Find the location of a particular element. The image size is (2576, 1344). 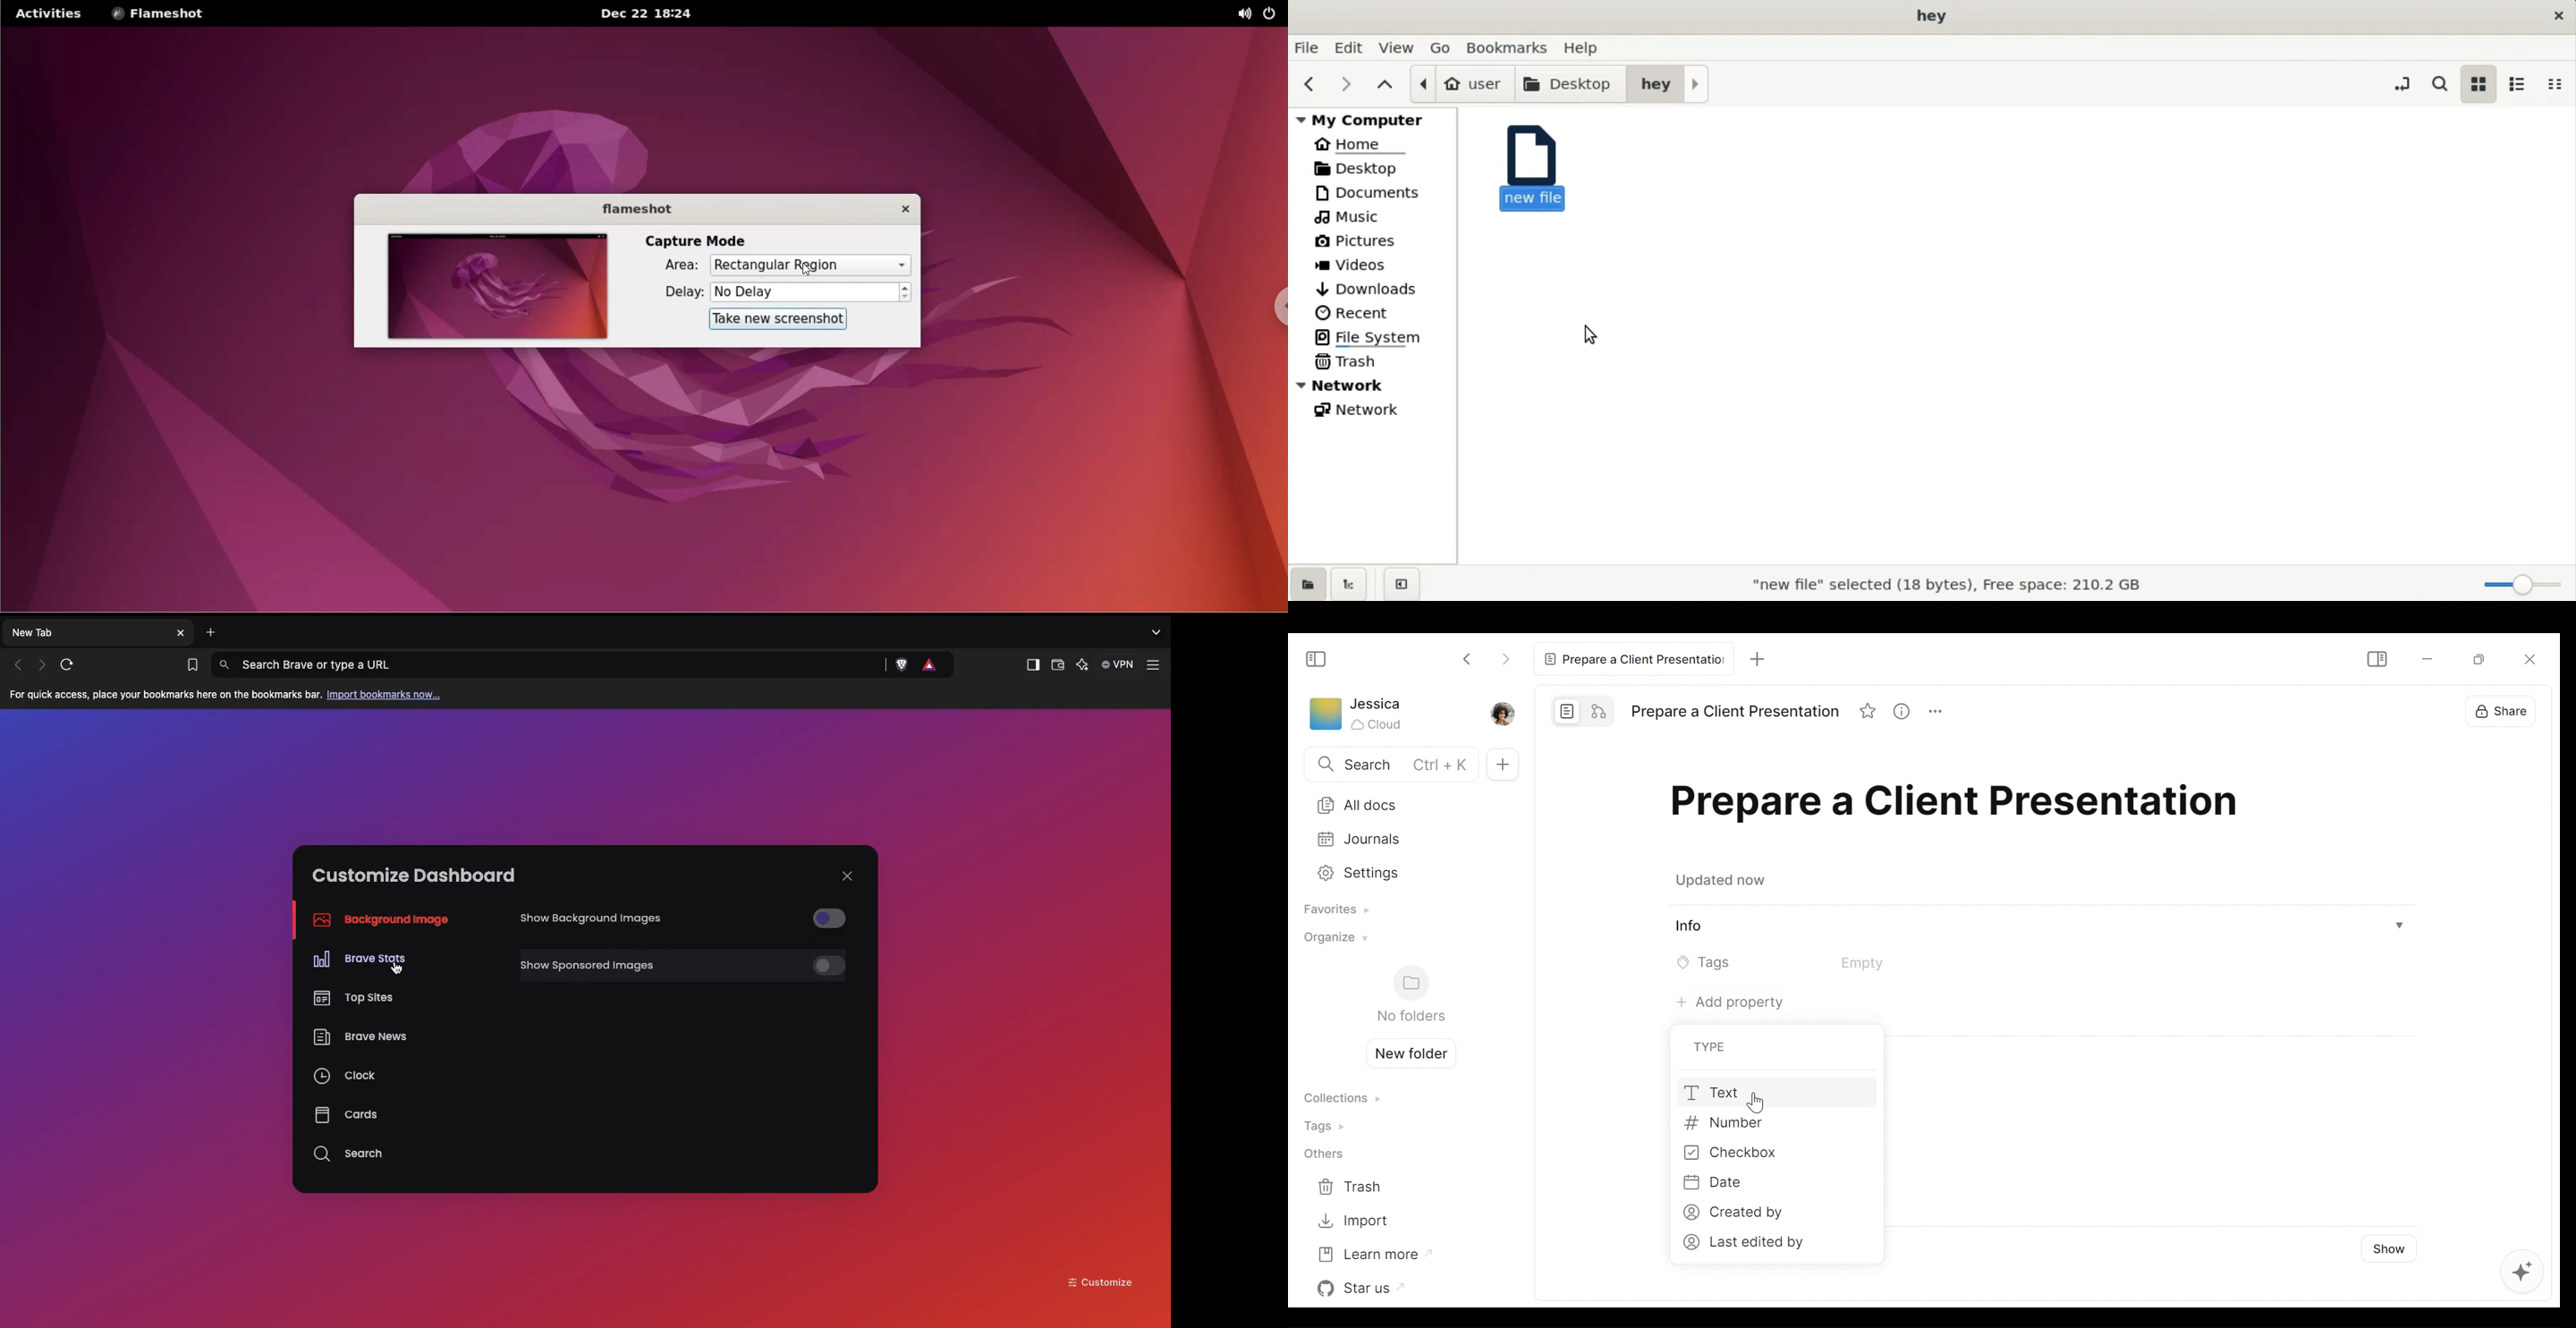

Import is located at coordinates (1353, 1221).